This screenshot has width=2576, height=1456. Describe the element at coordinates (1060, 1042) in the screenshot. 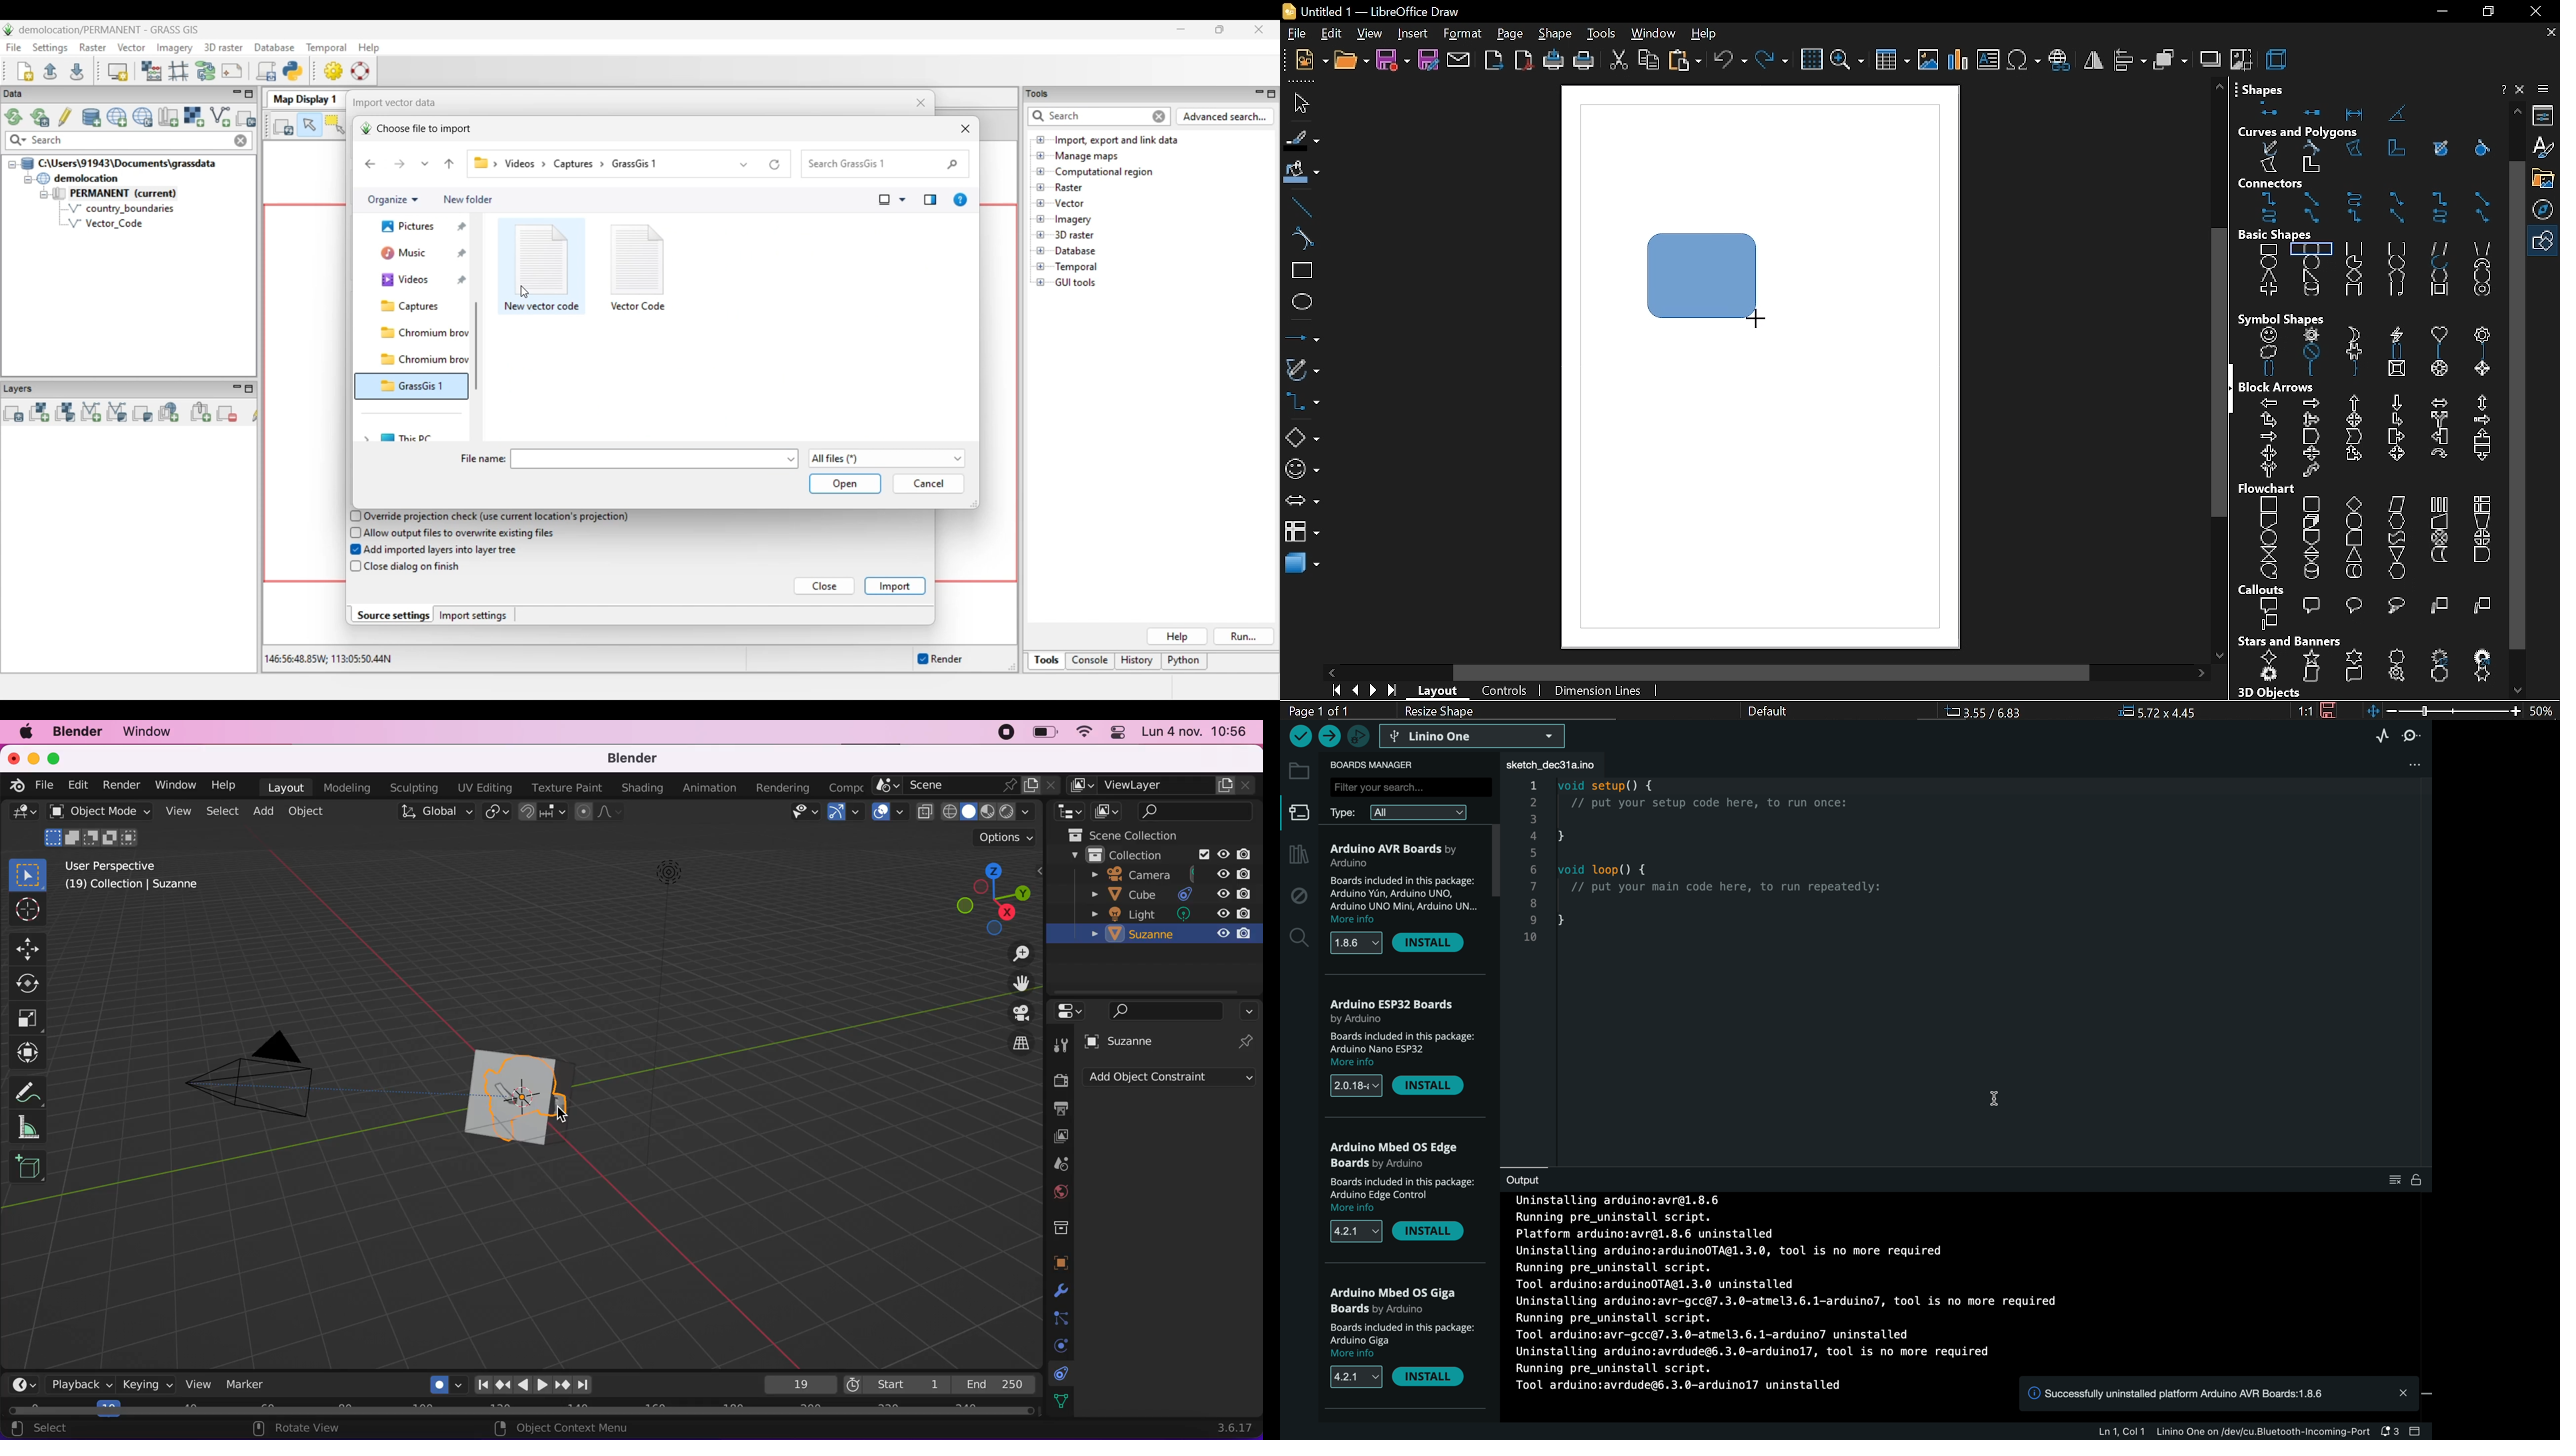

I see `tool` at that location.